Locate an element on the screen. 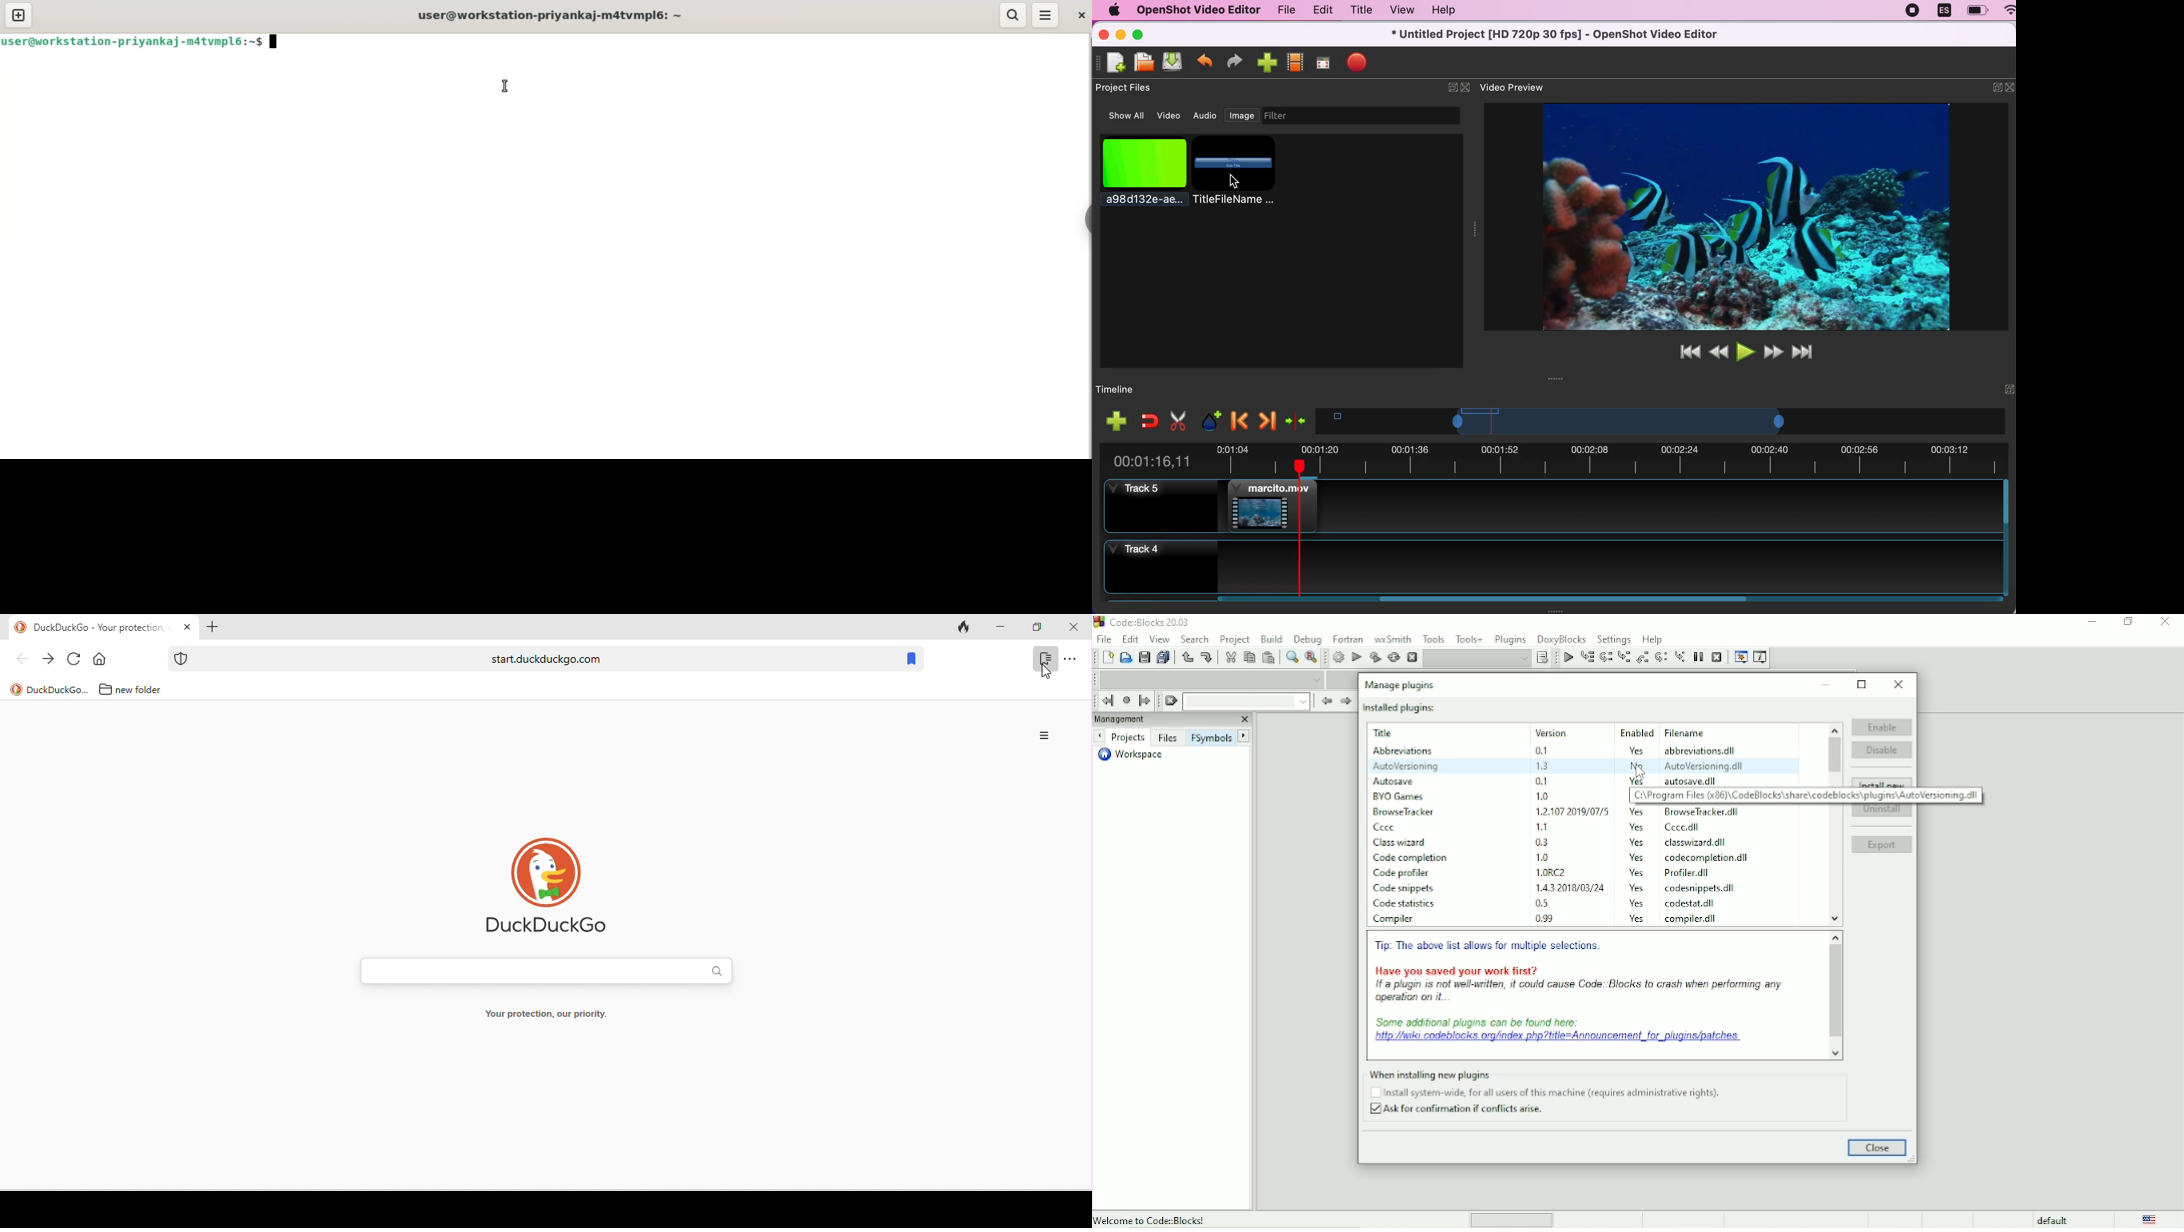 The height and width of the screenshot is (1232, 2184). scroll bar is located at coordinates (1484, 603).